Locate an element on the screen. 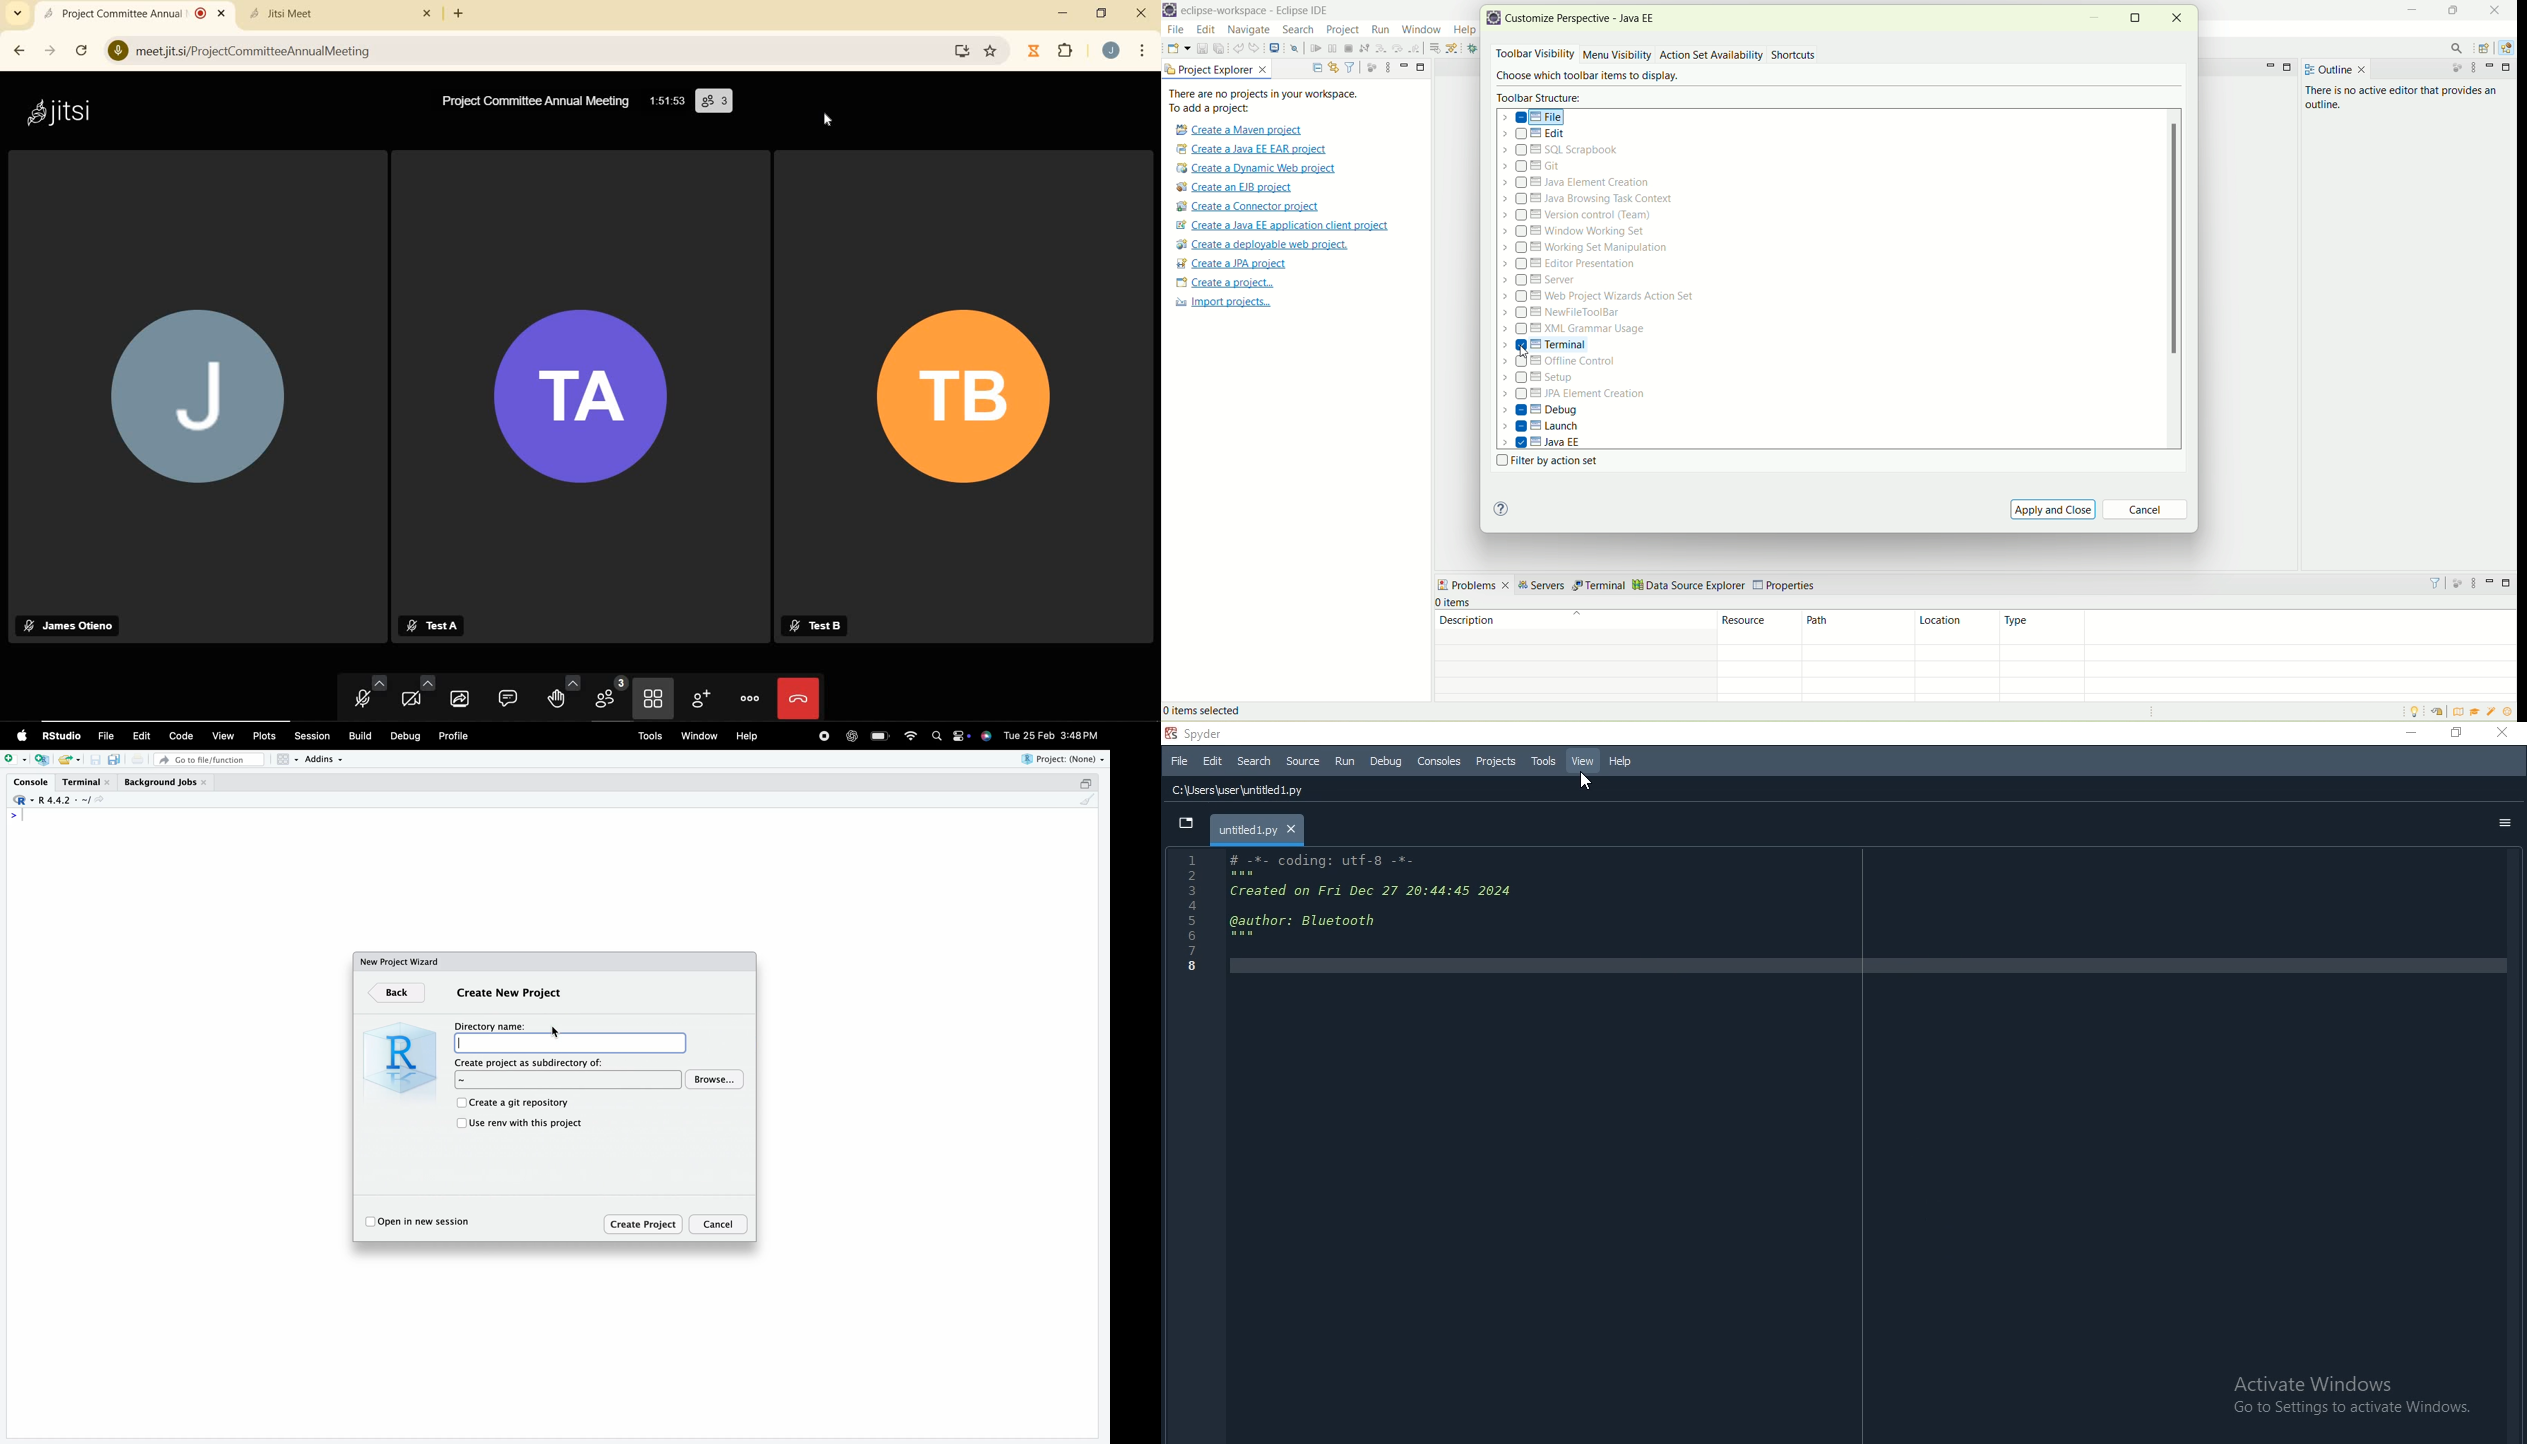 Image resolution: width=2548 pixels, height=1456 pixels. description is located at coordinates (1573, 626).